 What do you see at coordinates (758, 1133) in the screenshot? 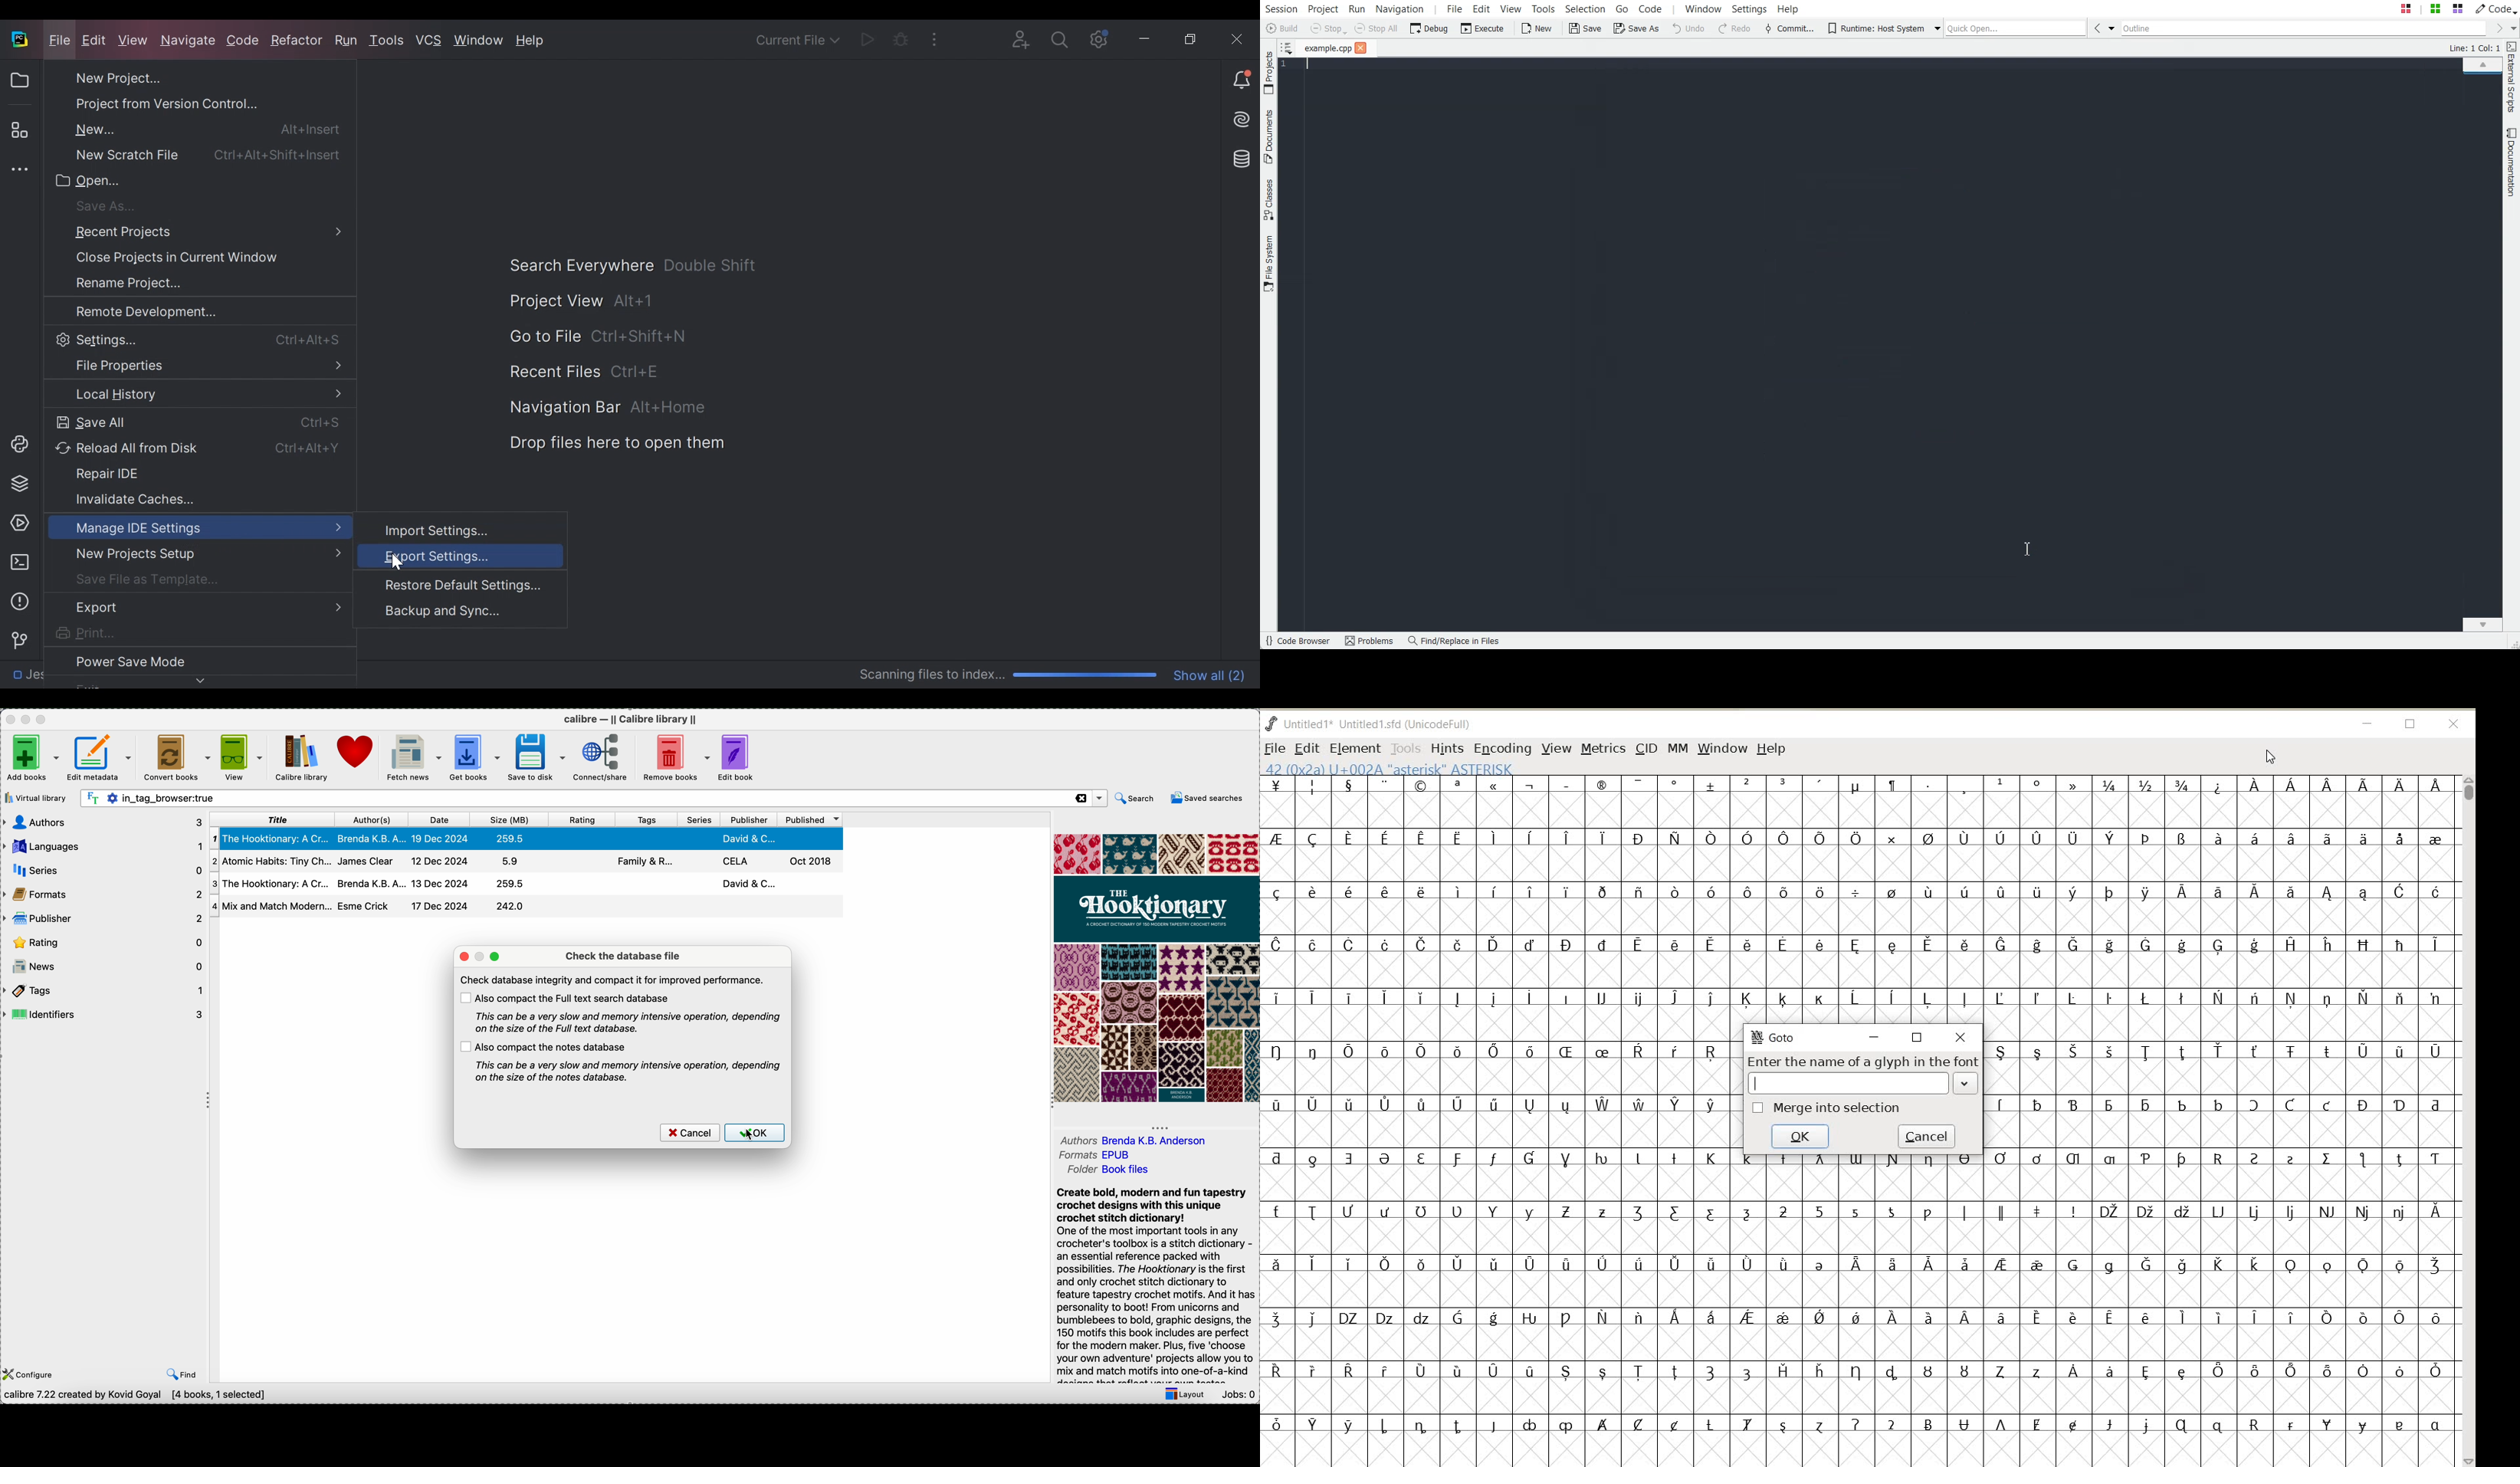
I see `click on OK button` at bounding box center [758, 1133].